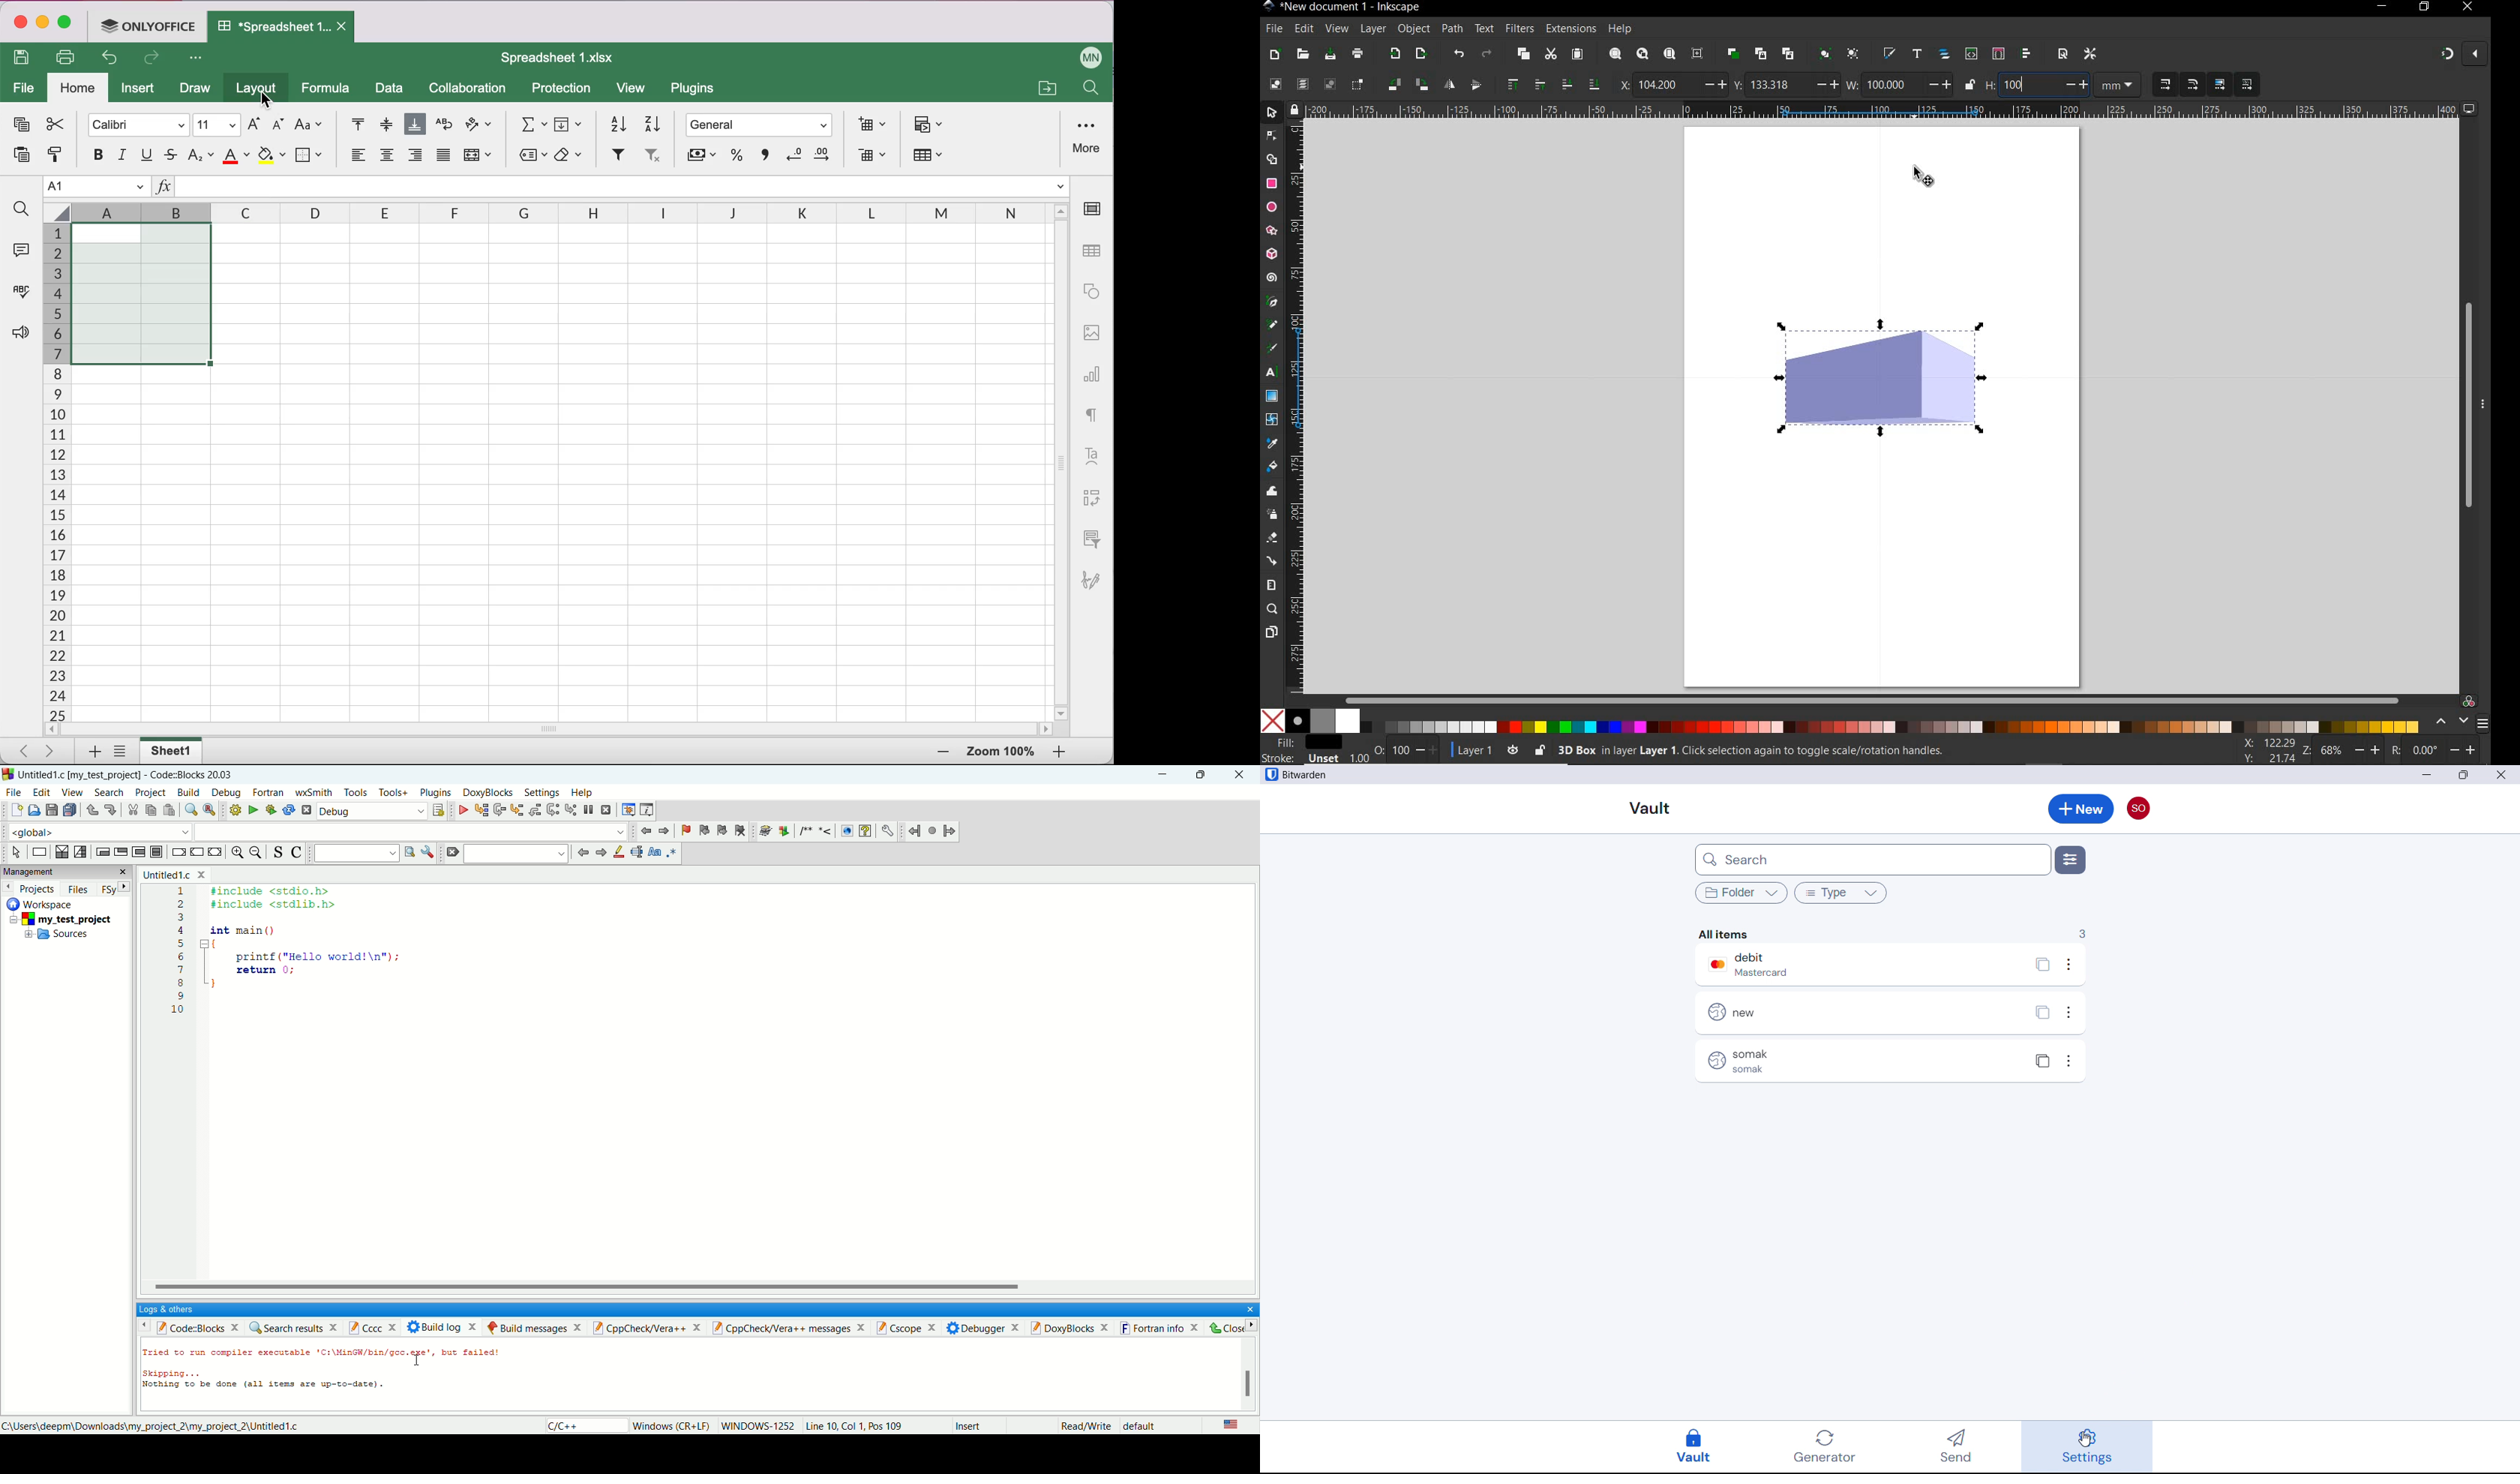  Describe the element at coordinates (700, 1287) in the screenshot. I see `horizontal scroll bar` at that location.